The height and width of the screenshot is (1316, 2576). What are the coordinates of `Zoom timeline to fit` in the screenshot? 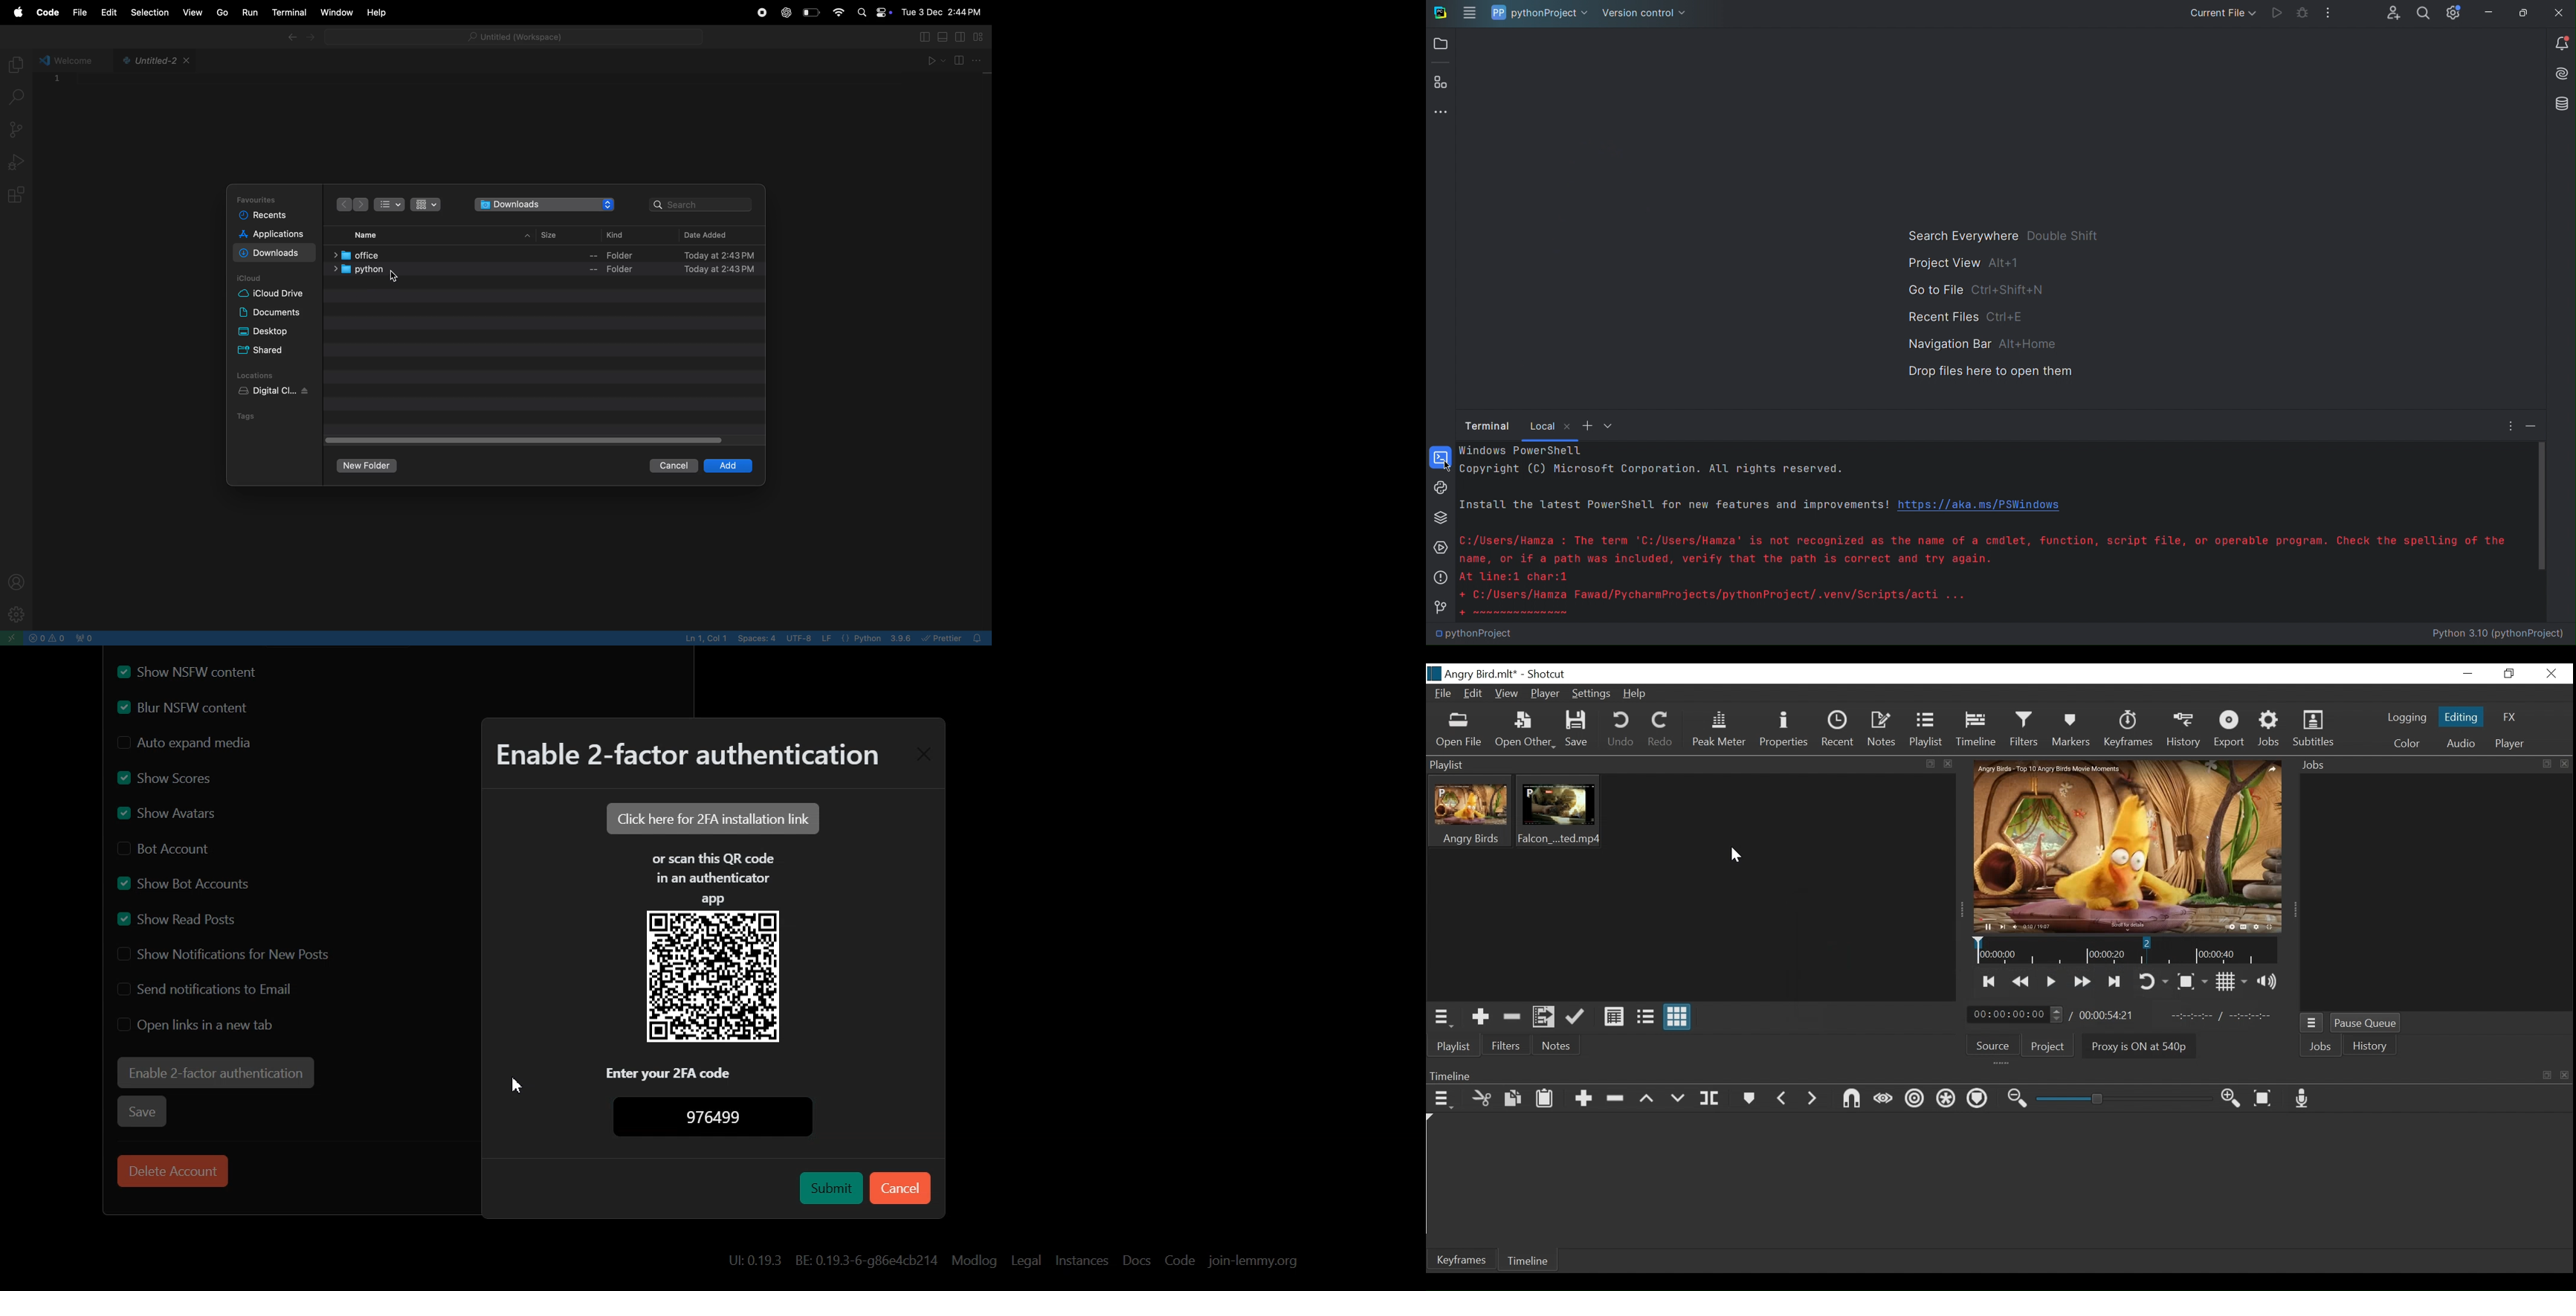 It's located at (2264, 1098).